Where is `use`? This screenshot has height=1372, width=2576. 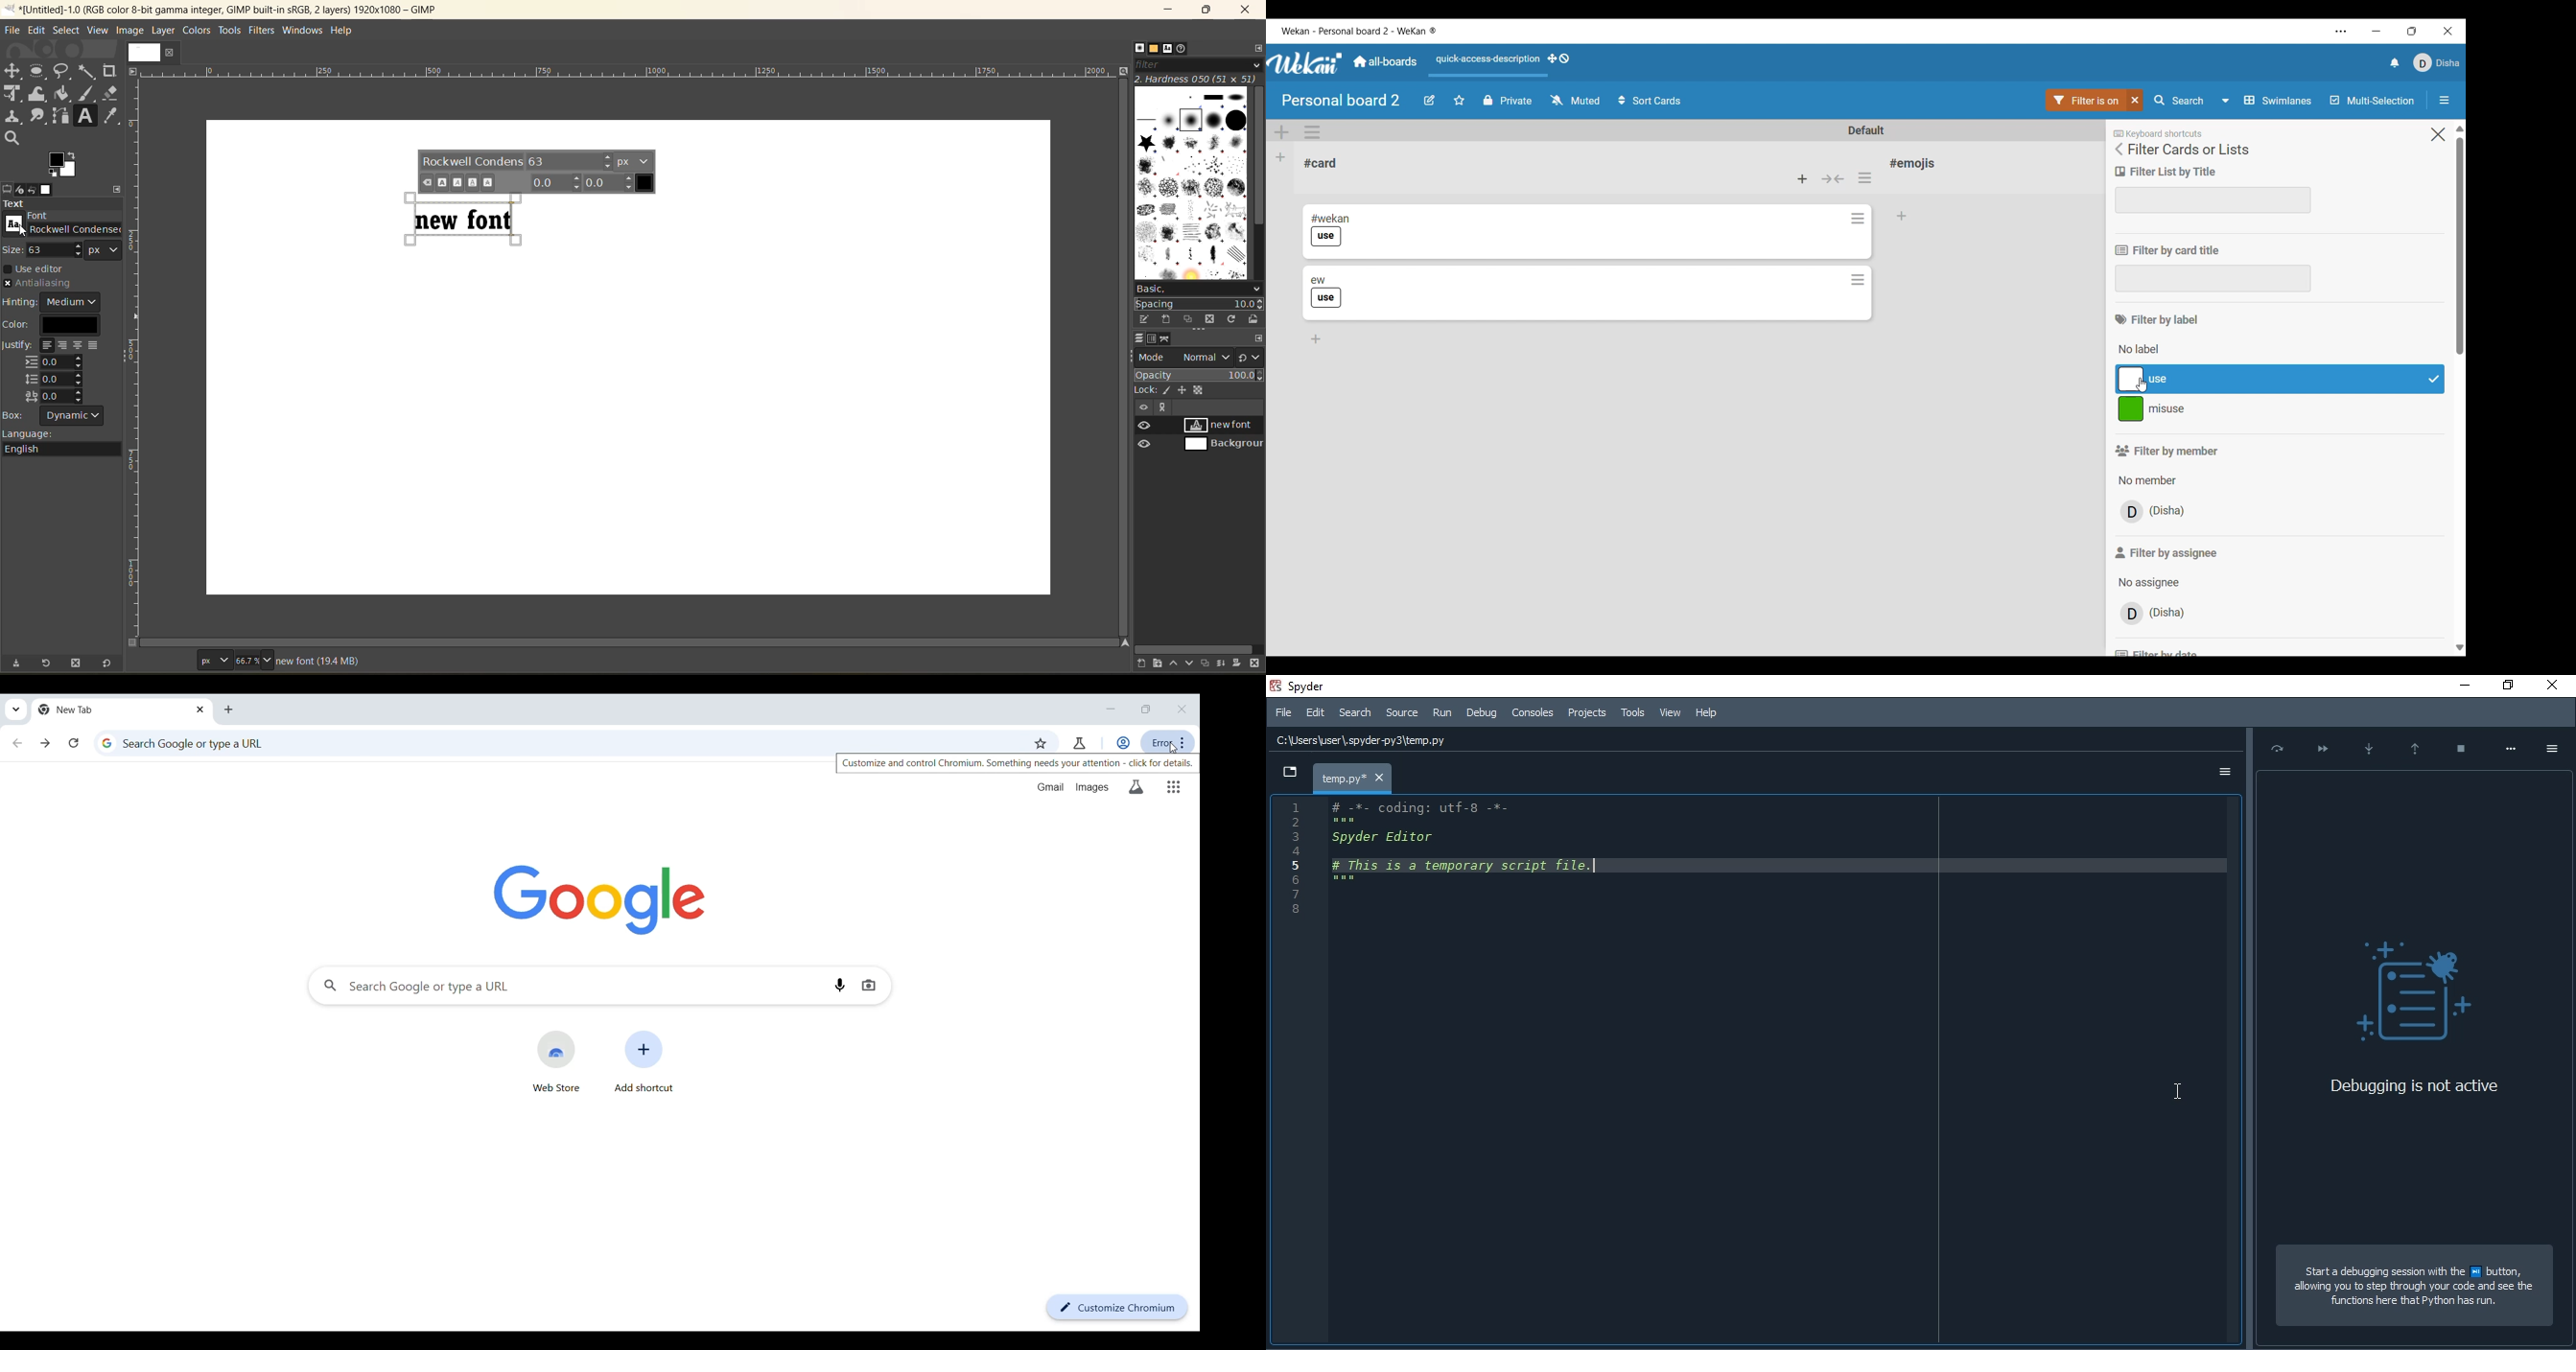
use is located at coordinates (1328, 298).